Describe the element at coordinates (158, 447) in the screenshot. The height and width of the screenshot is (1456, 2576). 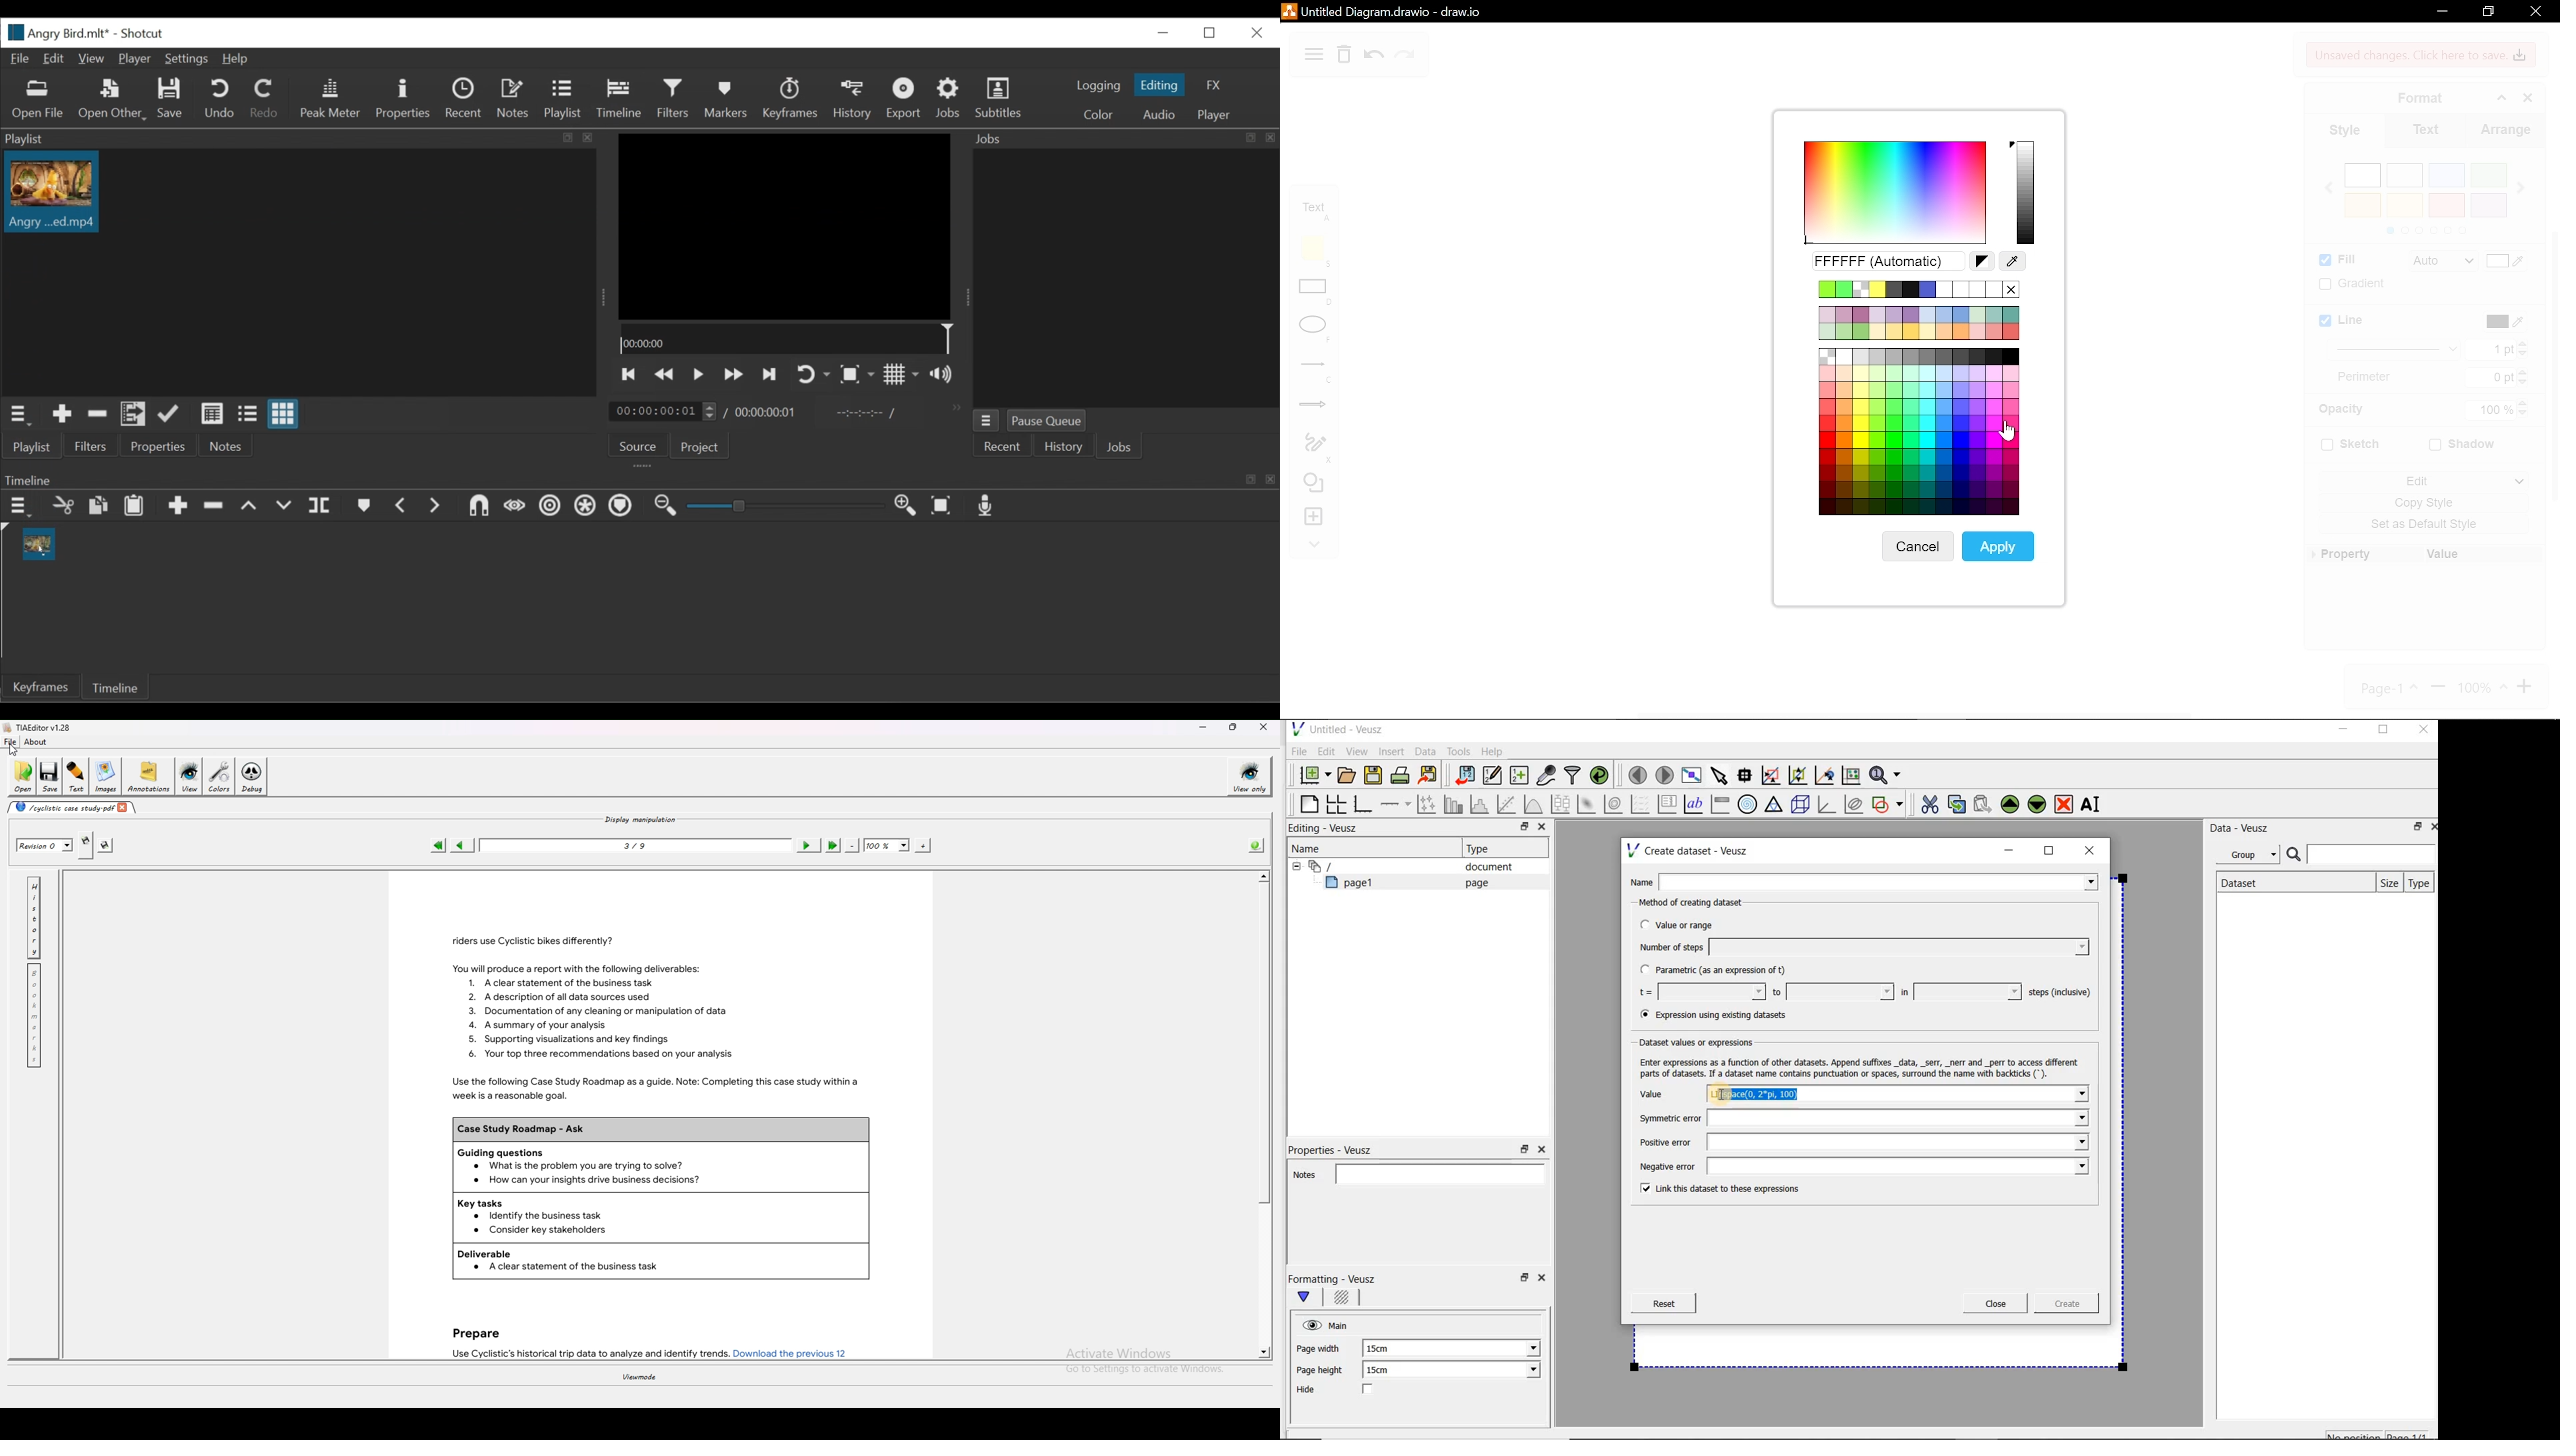
I see `Properties` at that location.